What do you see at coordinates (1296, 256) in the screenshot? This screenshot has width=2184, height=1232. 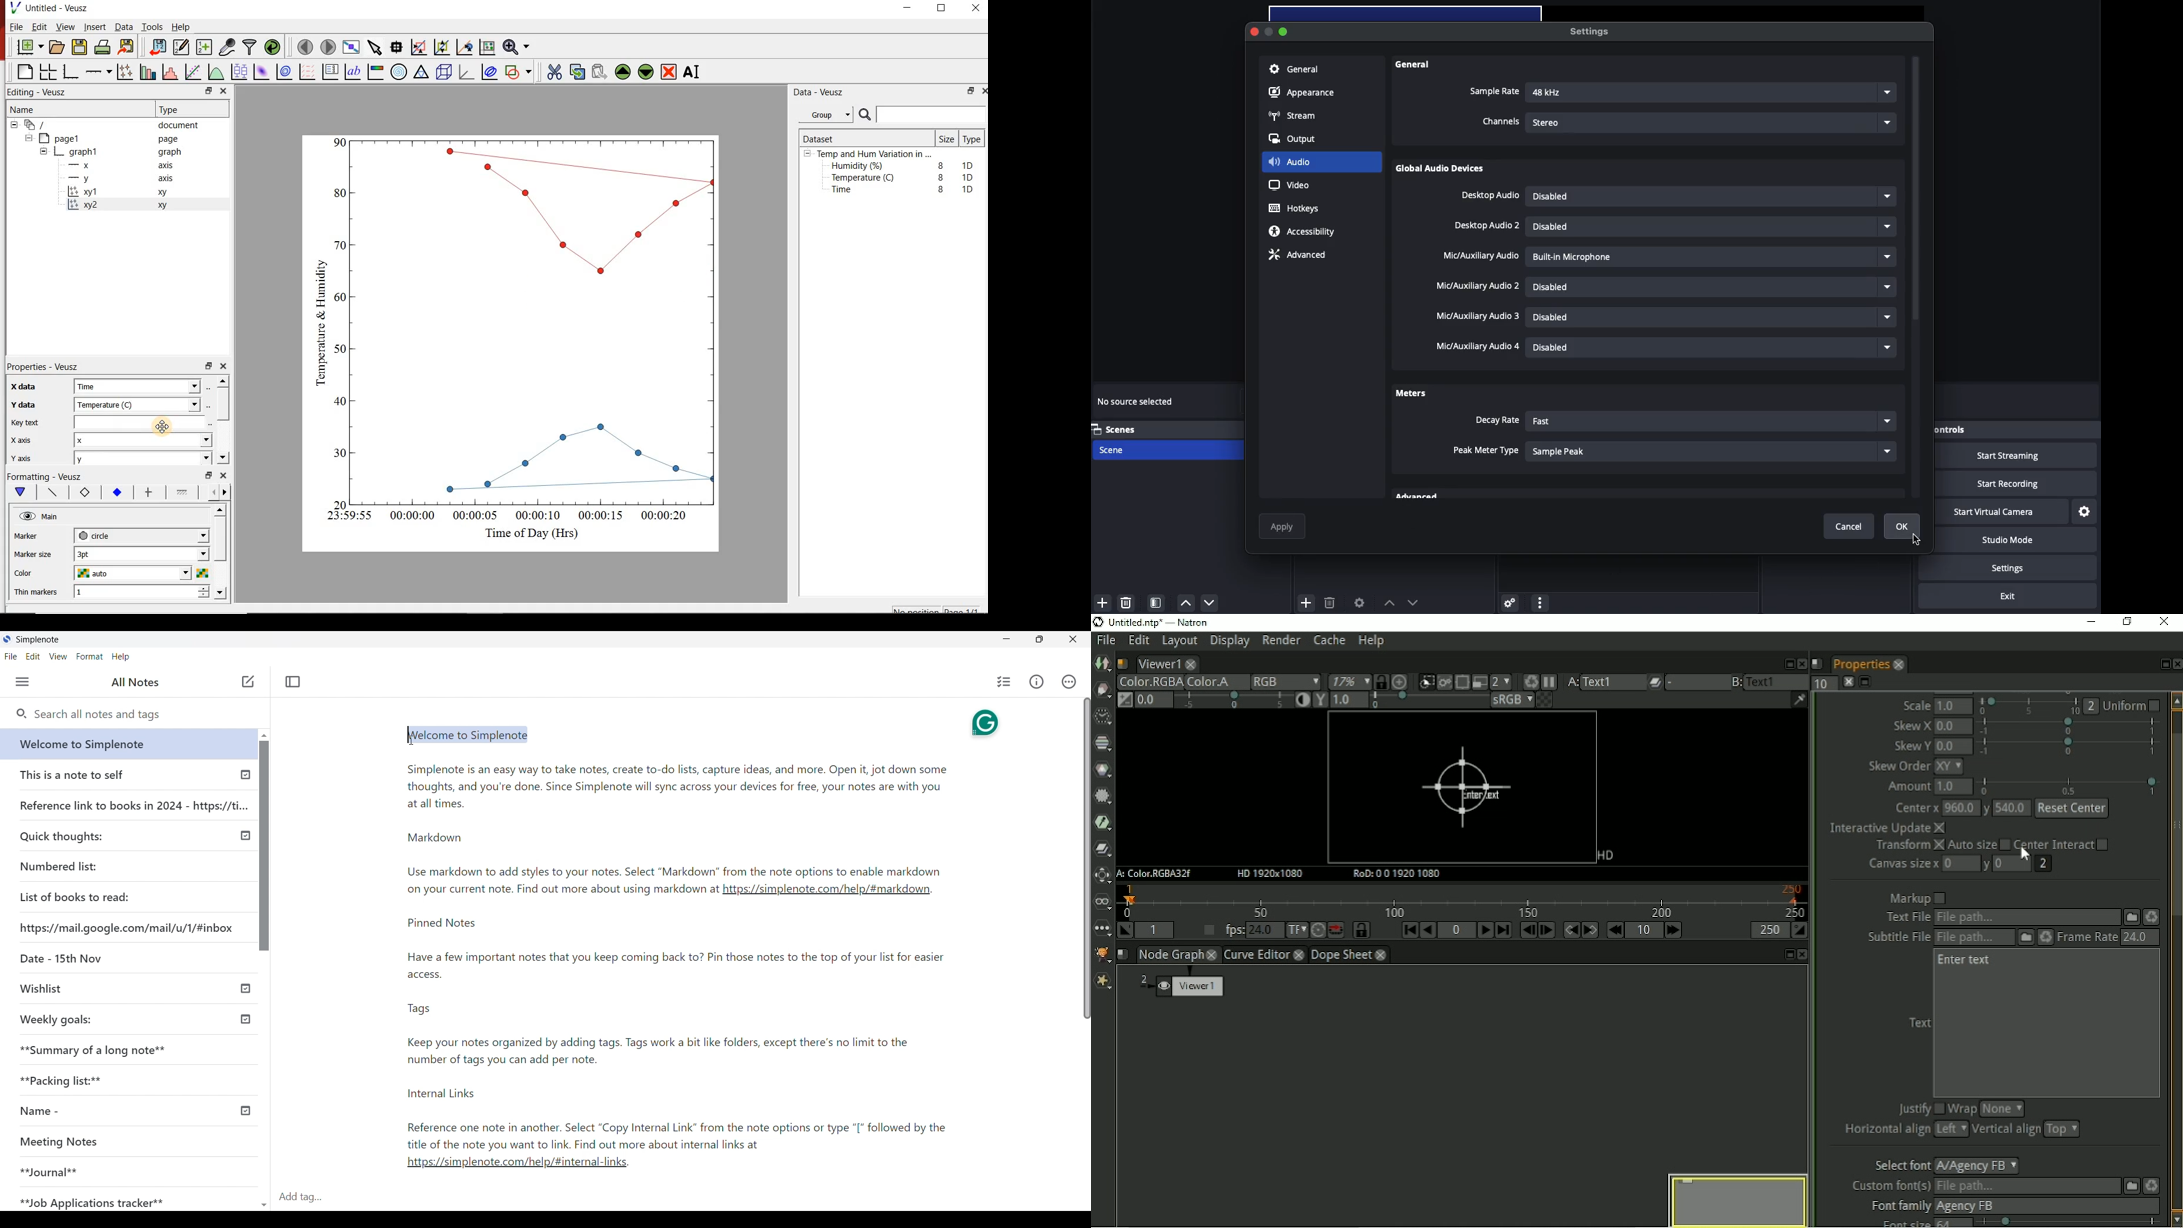 I see `Advanced` at bounding box center [1296, 256].